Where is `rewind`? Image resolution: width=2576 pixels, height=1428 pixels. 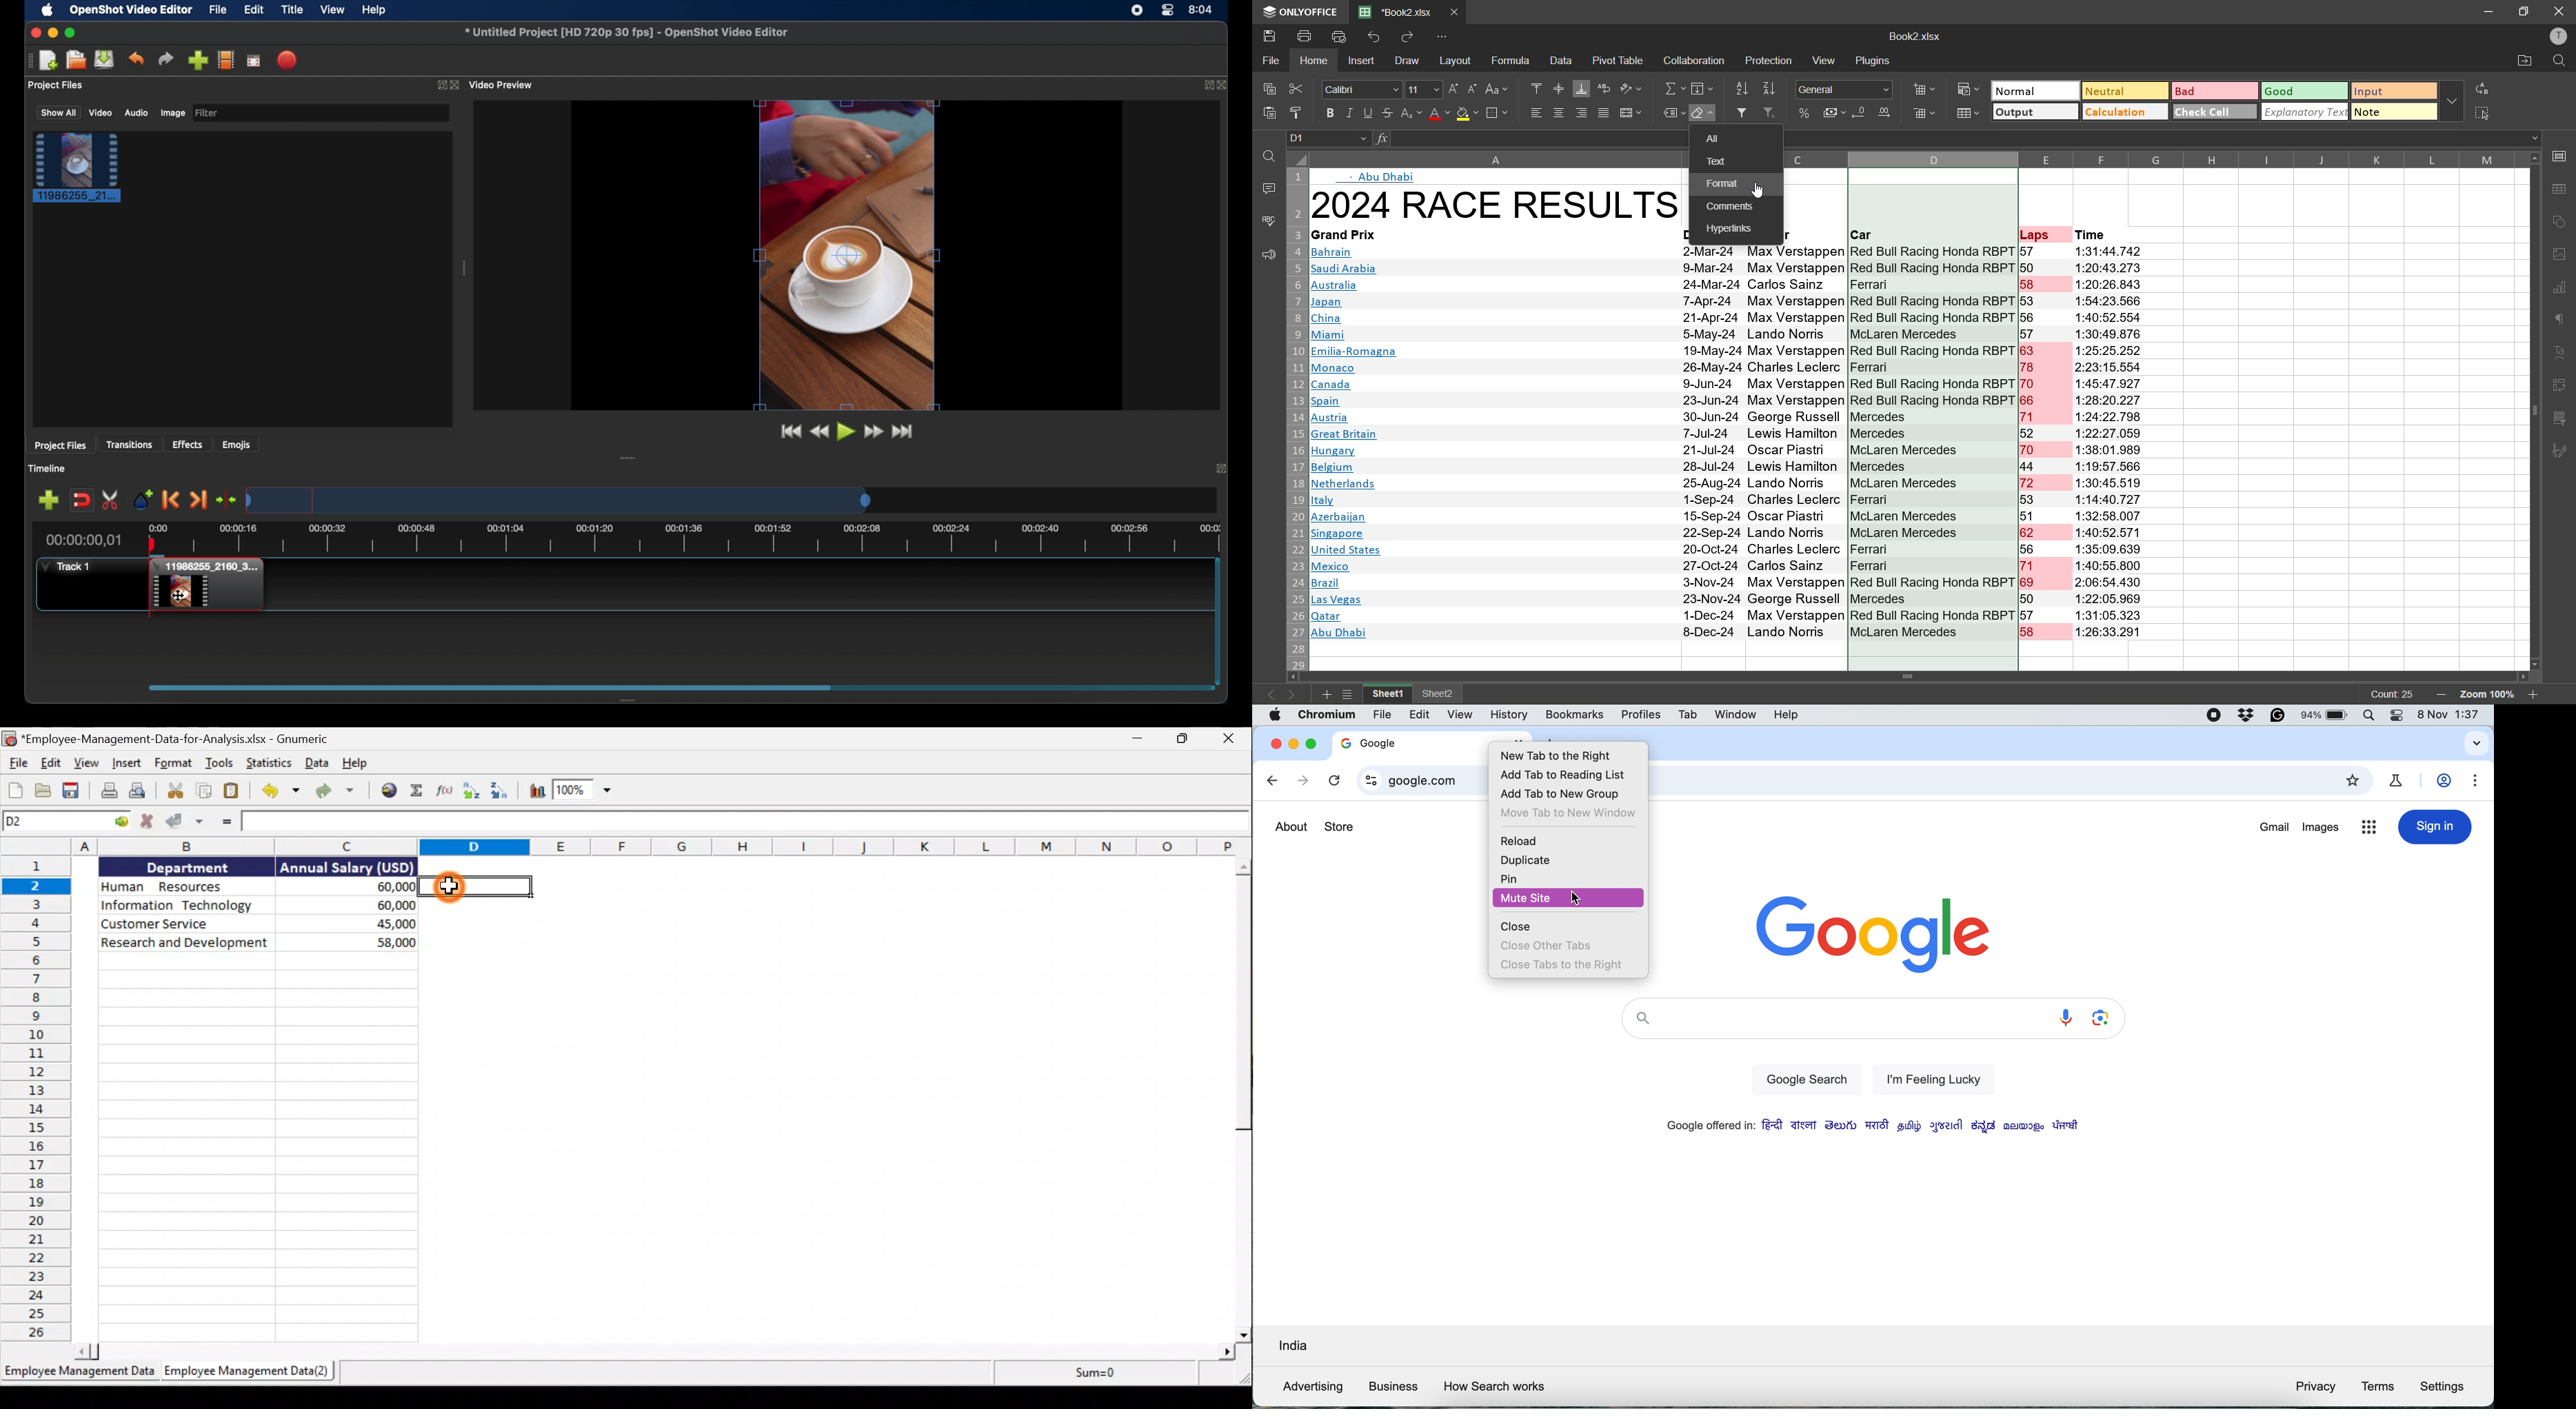
rewind is located at coordinates (820, 432).